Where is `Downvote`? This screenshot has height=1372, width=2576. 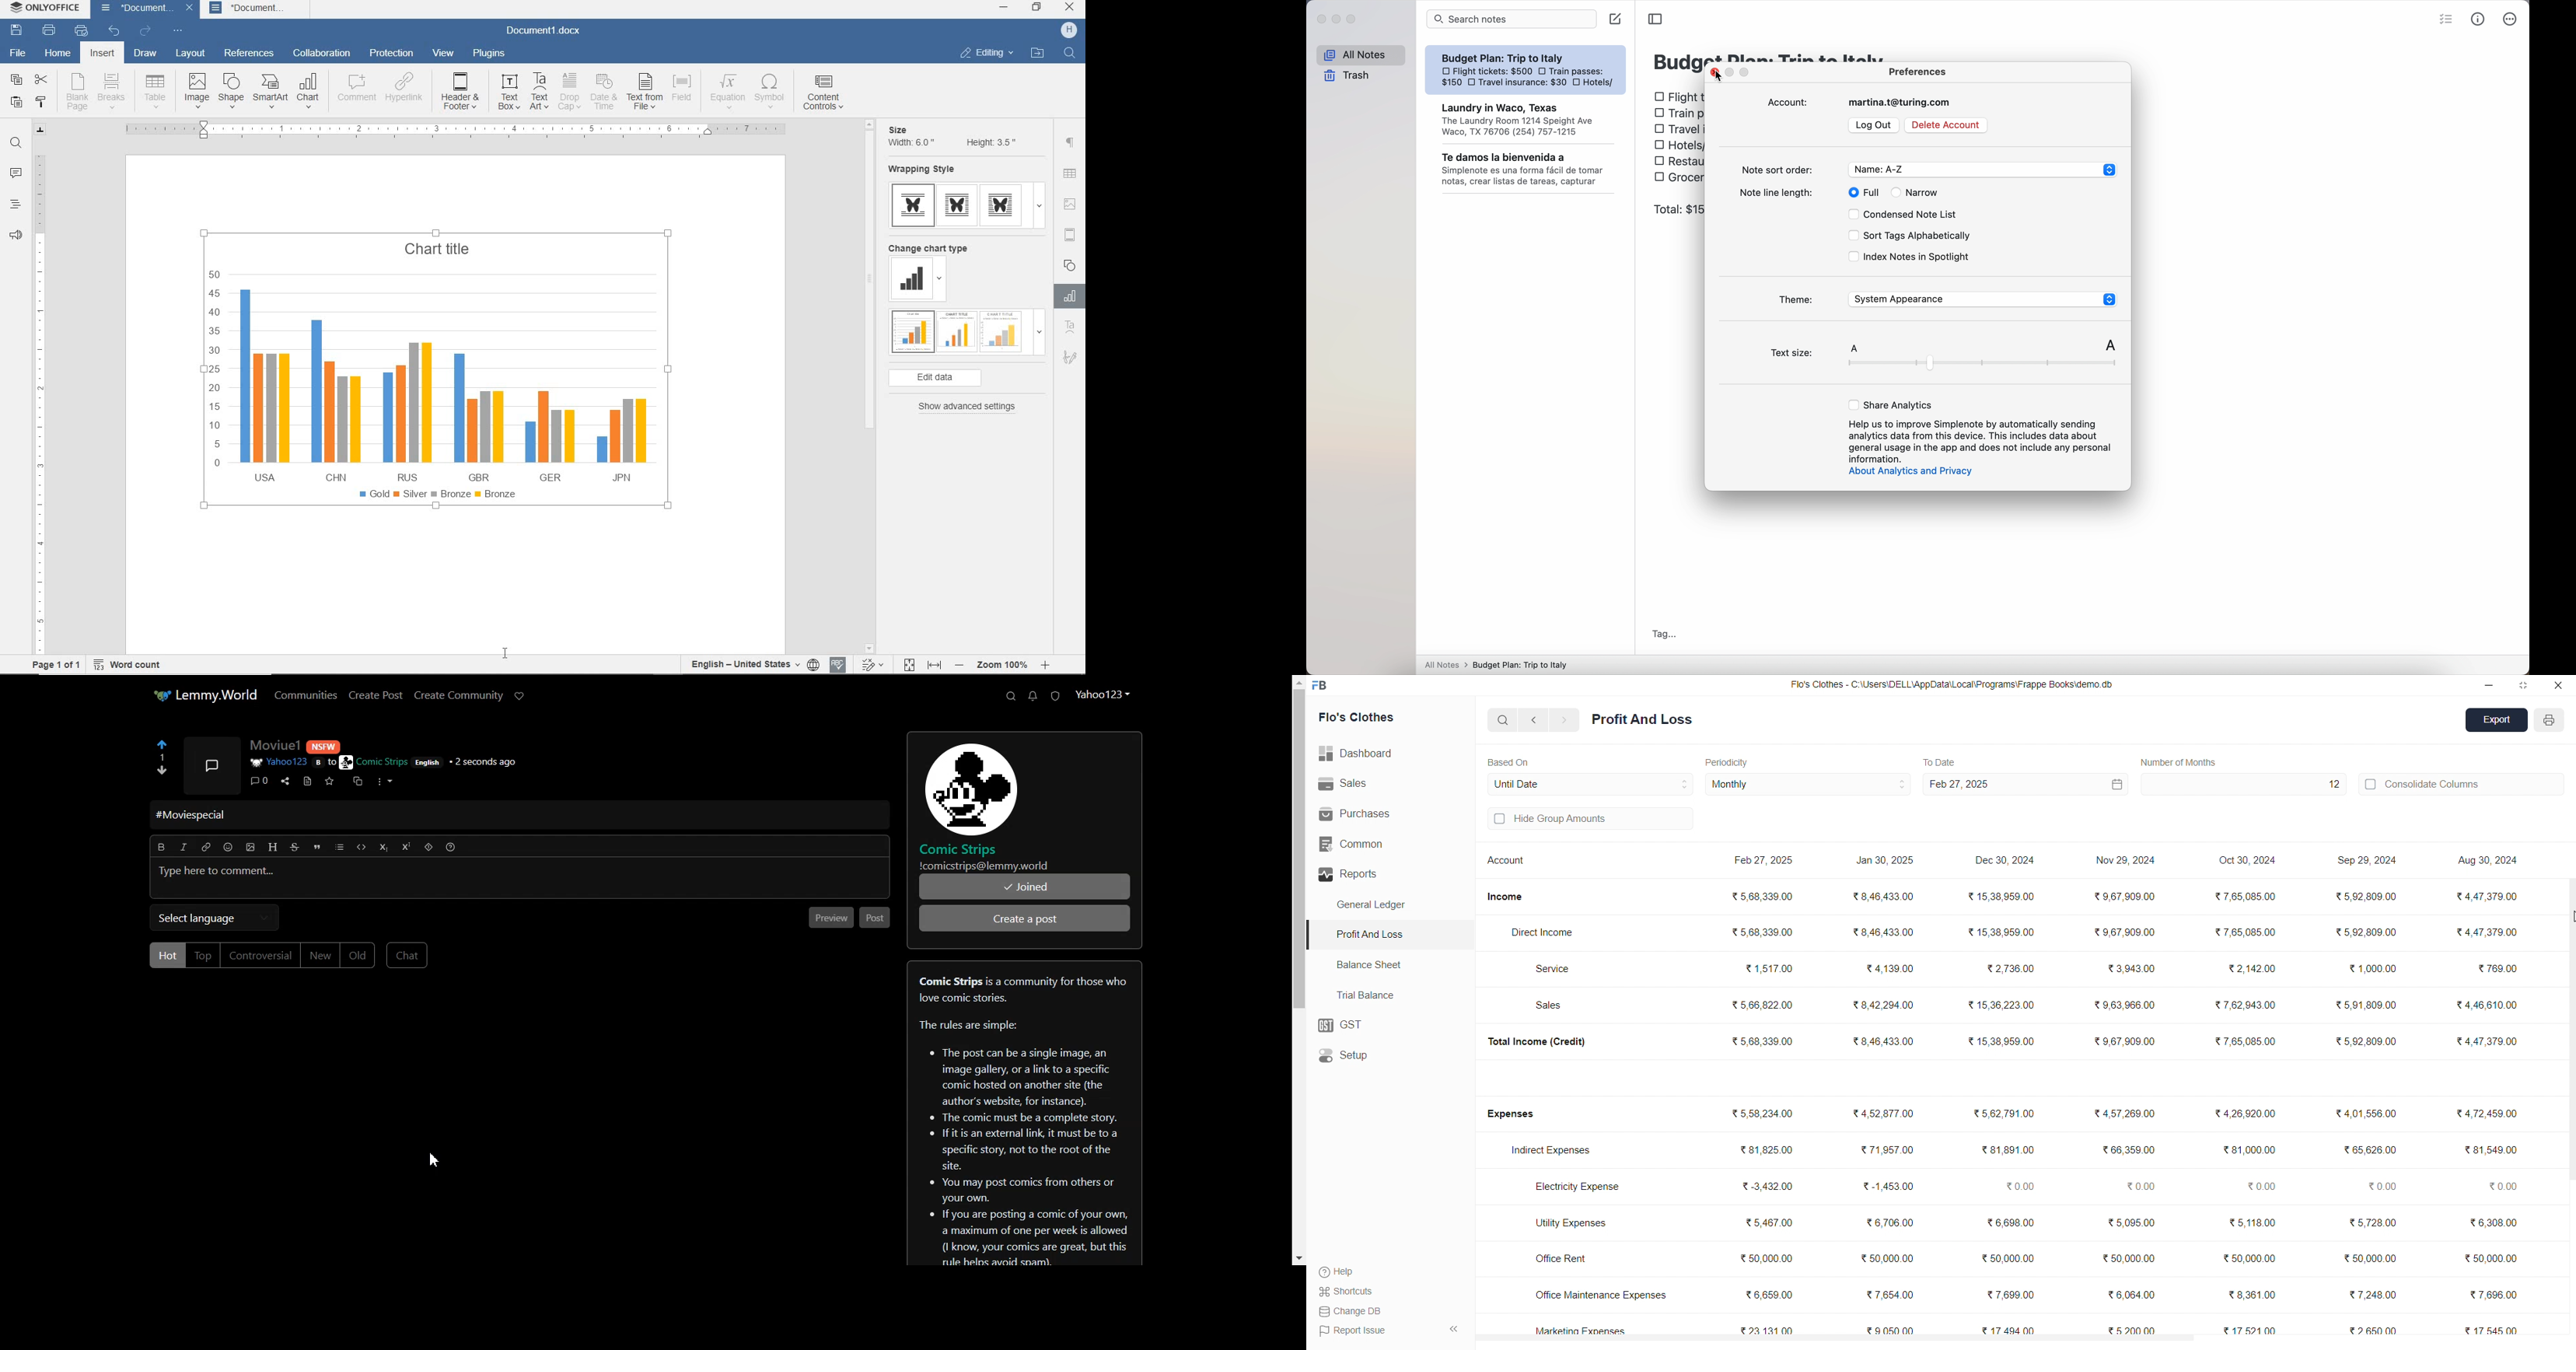 Downvote is located at coordinates (162, 771).